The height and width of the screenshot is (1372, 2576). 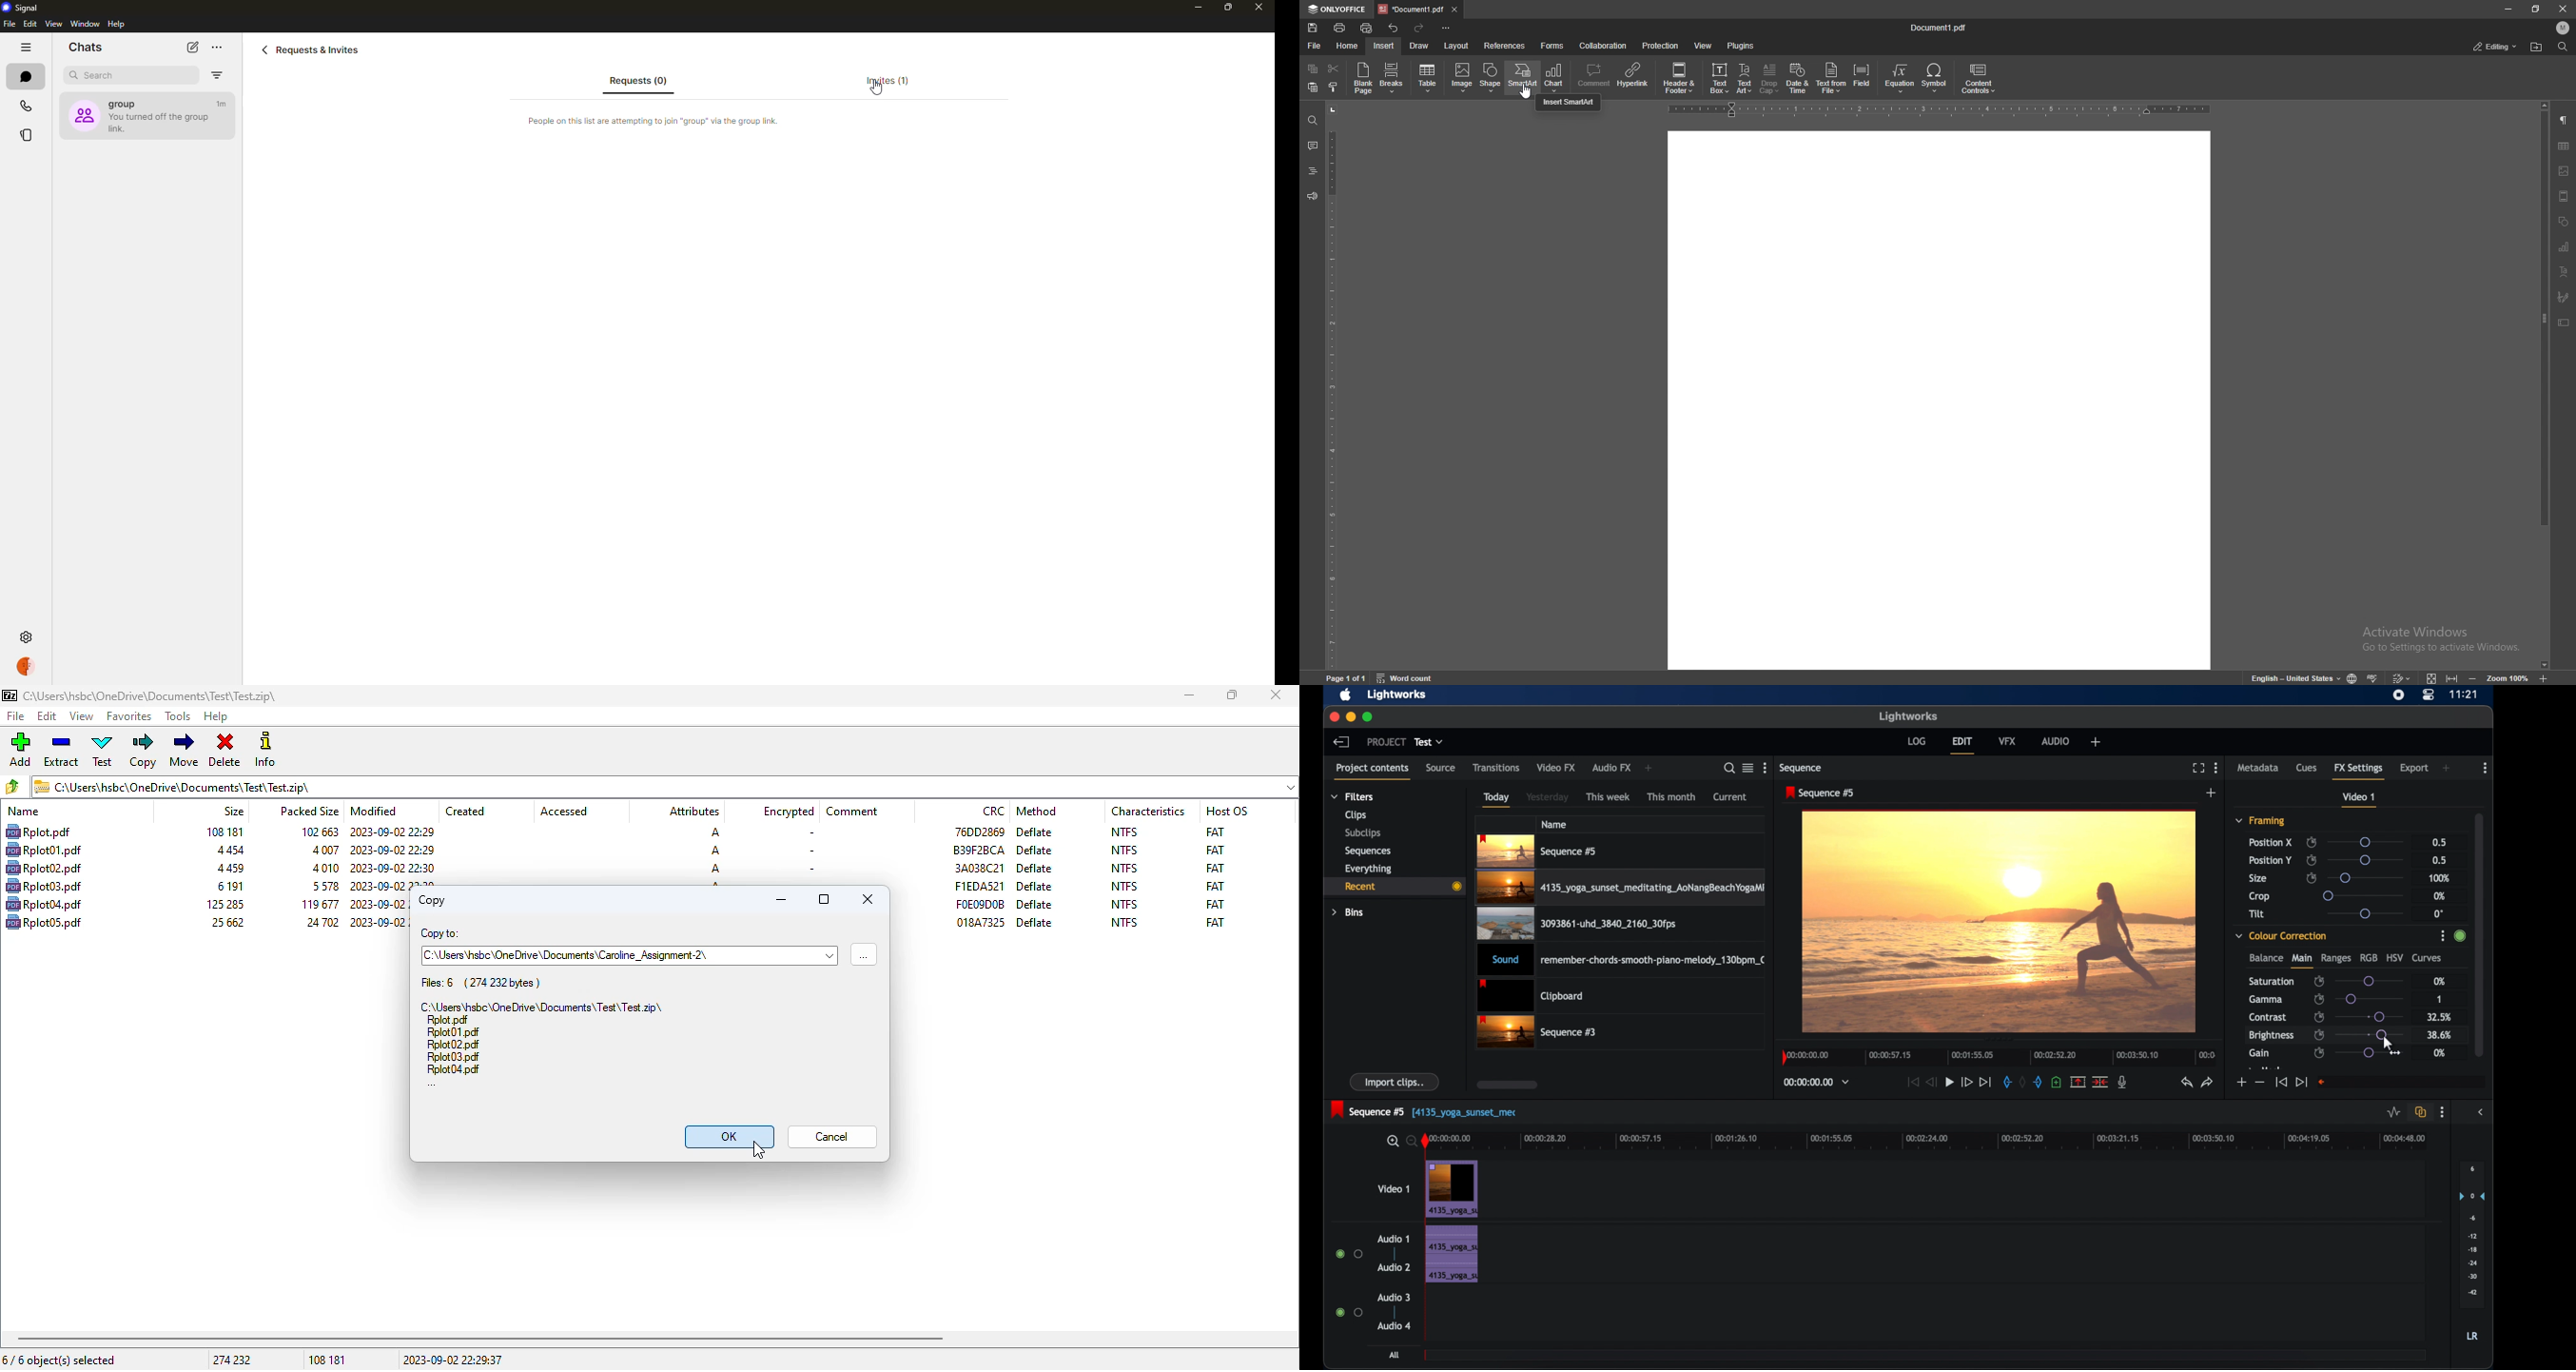 I want to click on hide tabs, so click(x=24, y=49).